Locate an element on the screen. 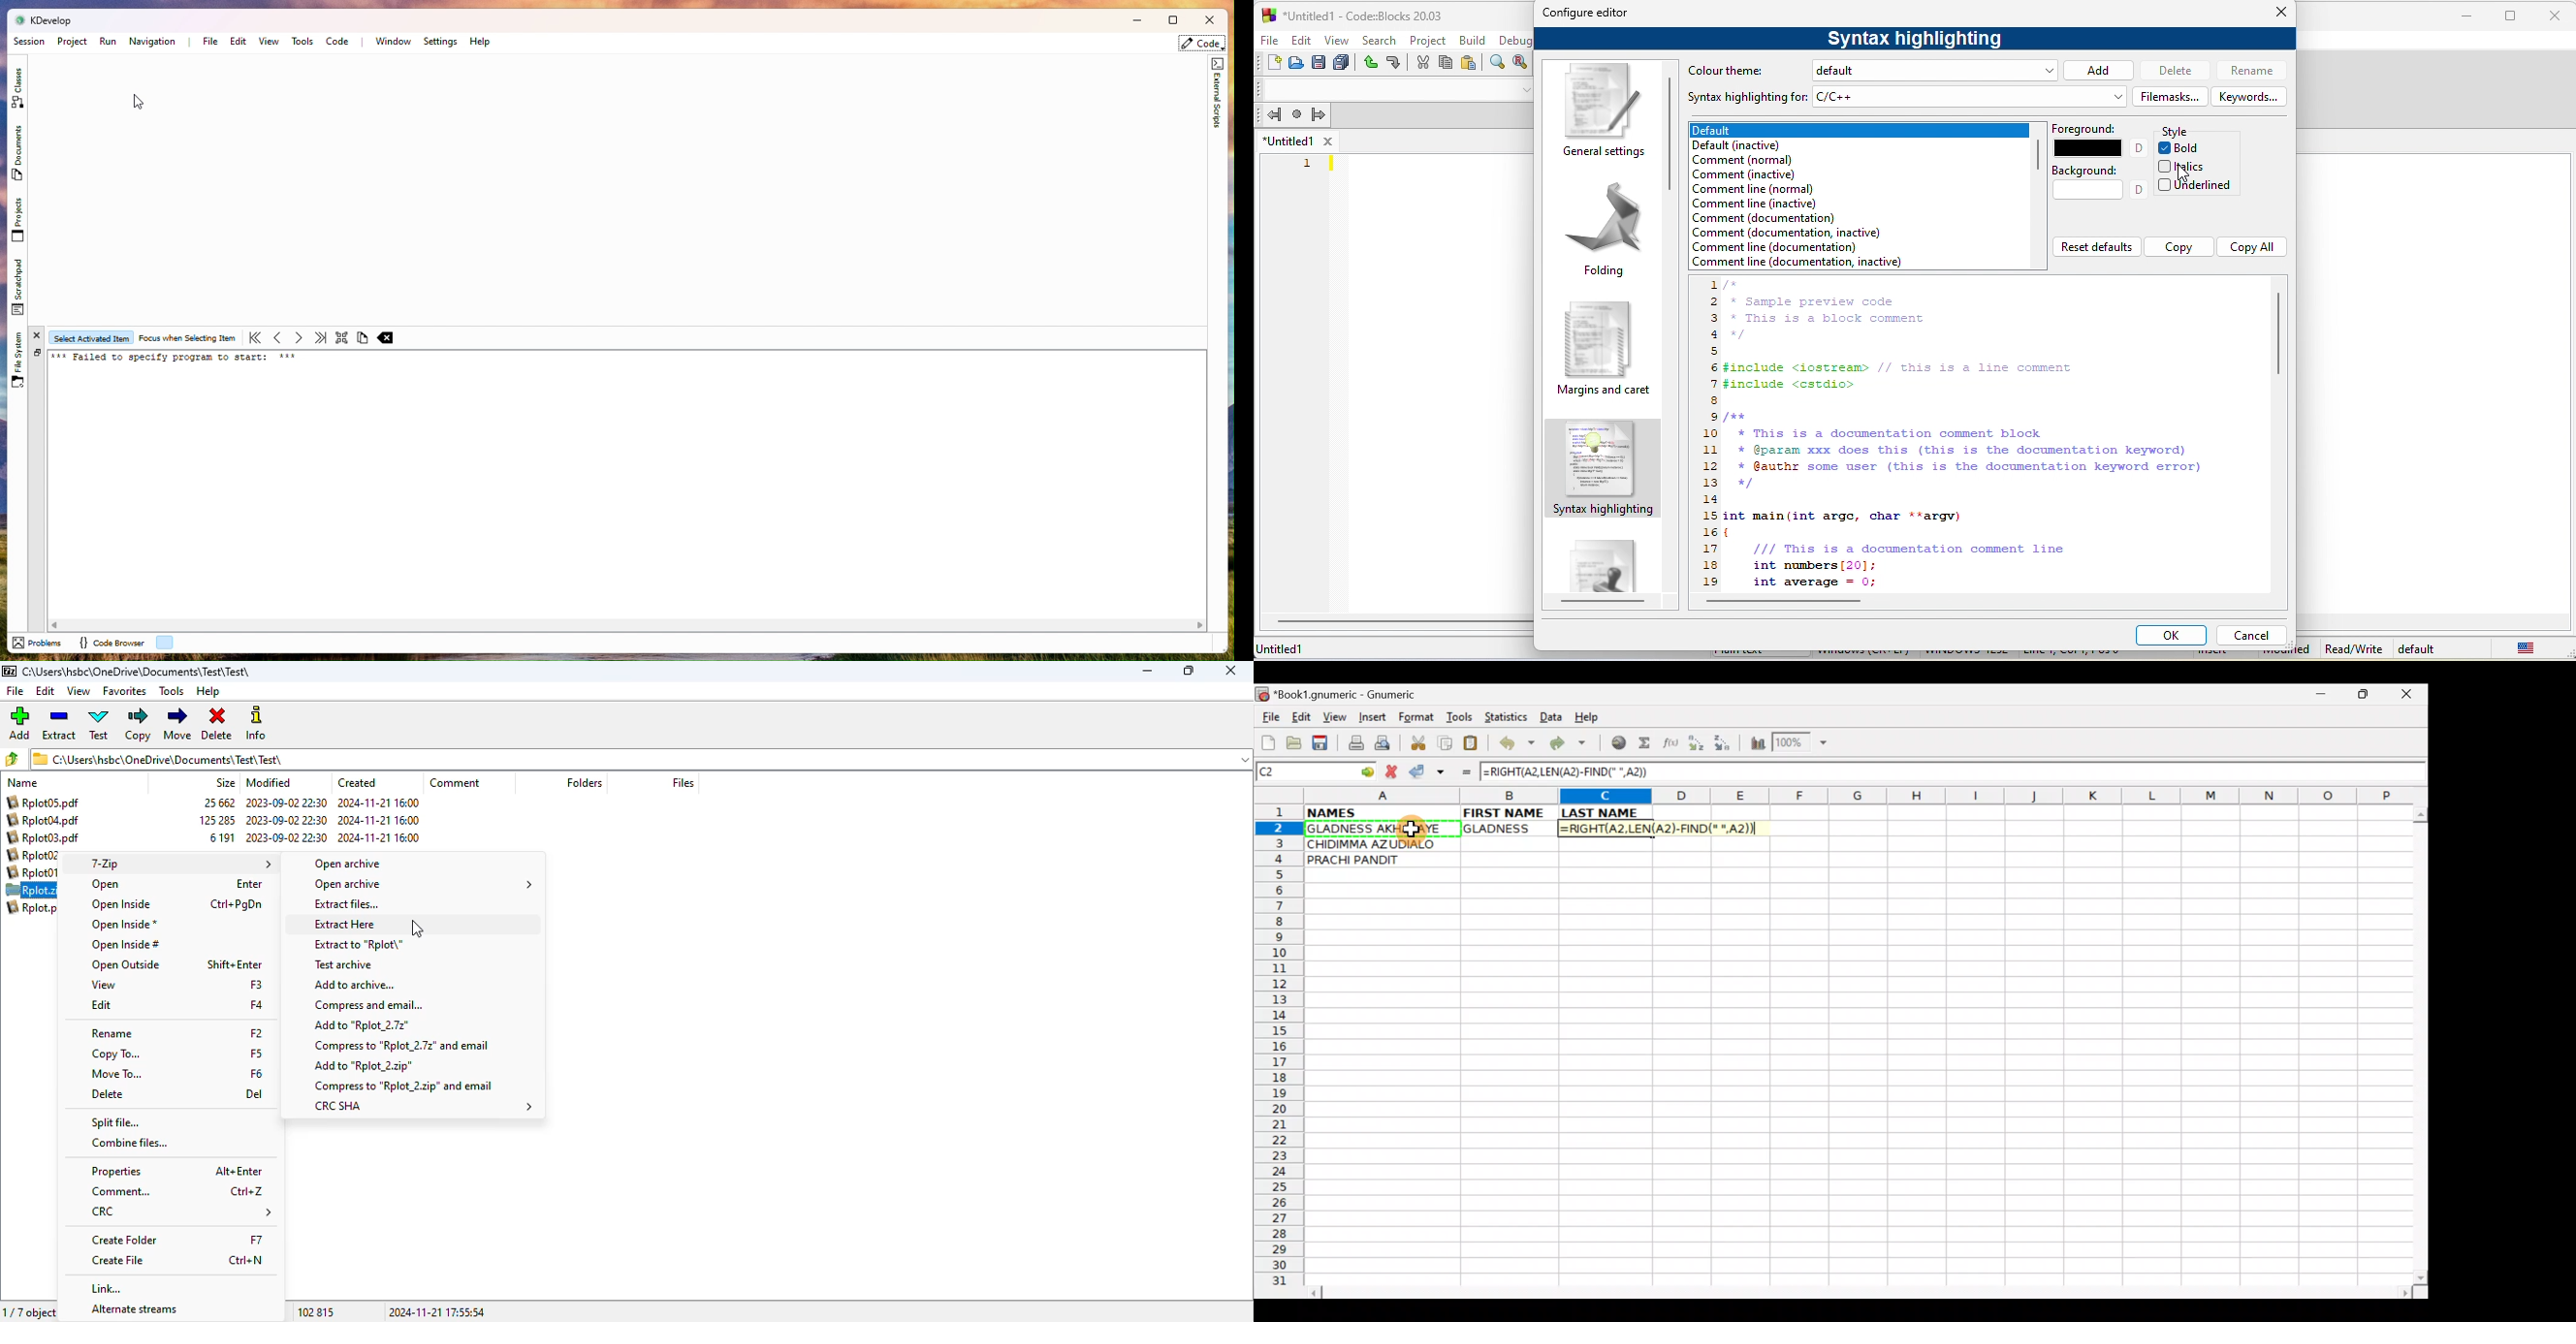 The image size is (2576, 1344). open is located at coordinates (1295, 63).